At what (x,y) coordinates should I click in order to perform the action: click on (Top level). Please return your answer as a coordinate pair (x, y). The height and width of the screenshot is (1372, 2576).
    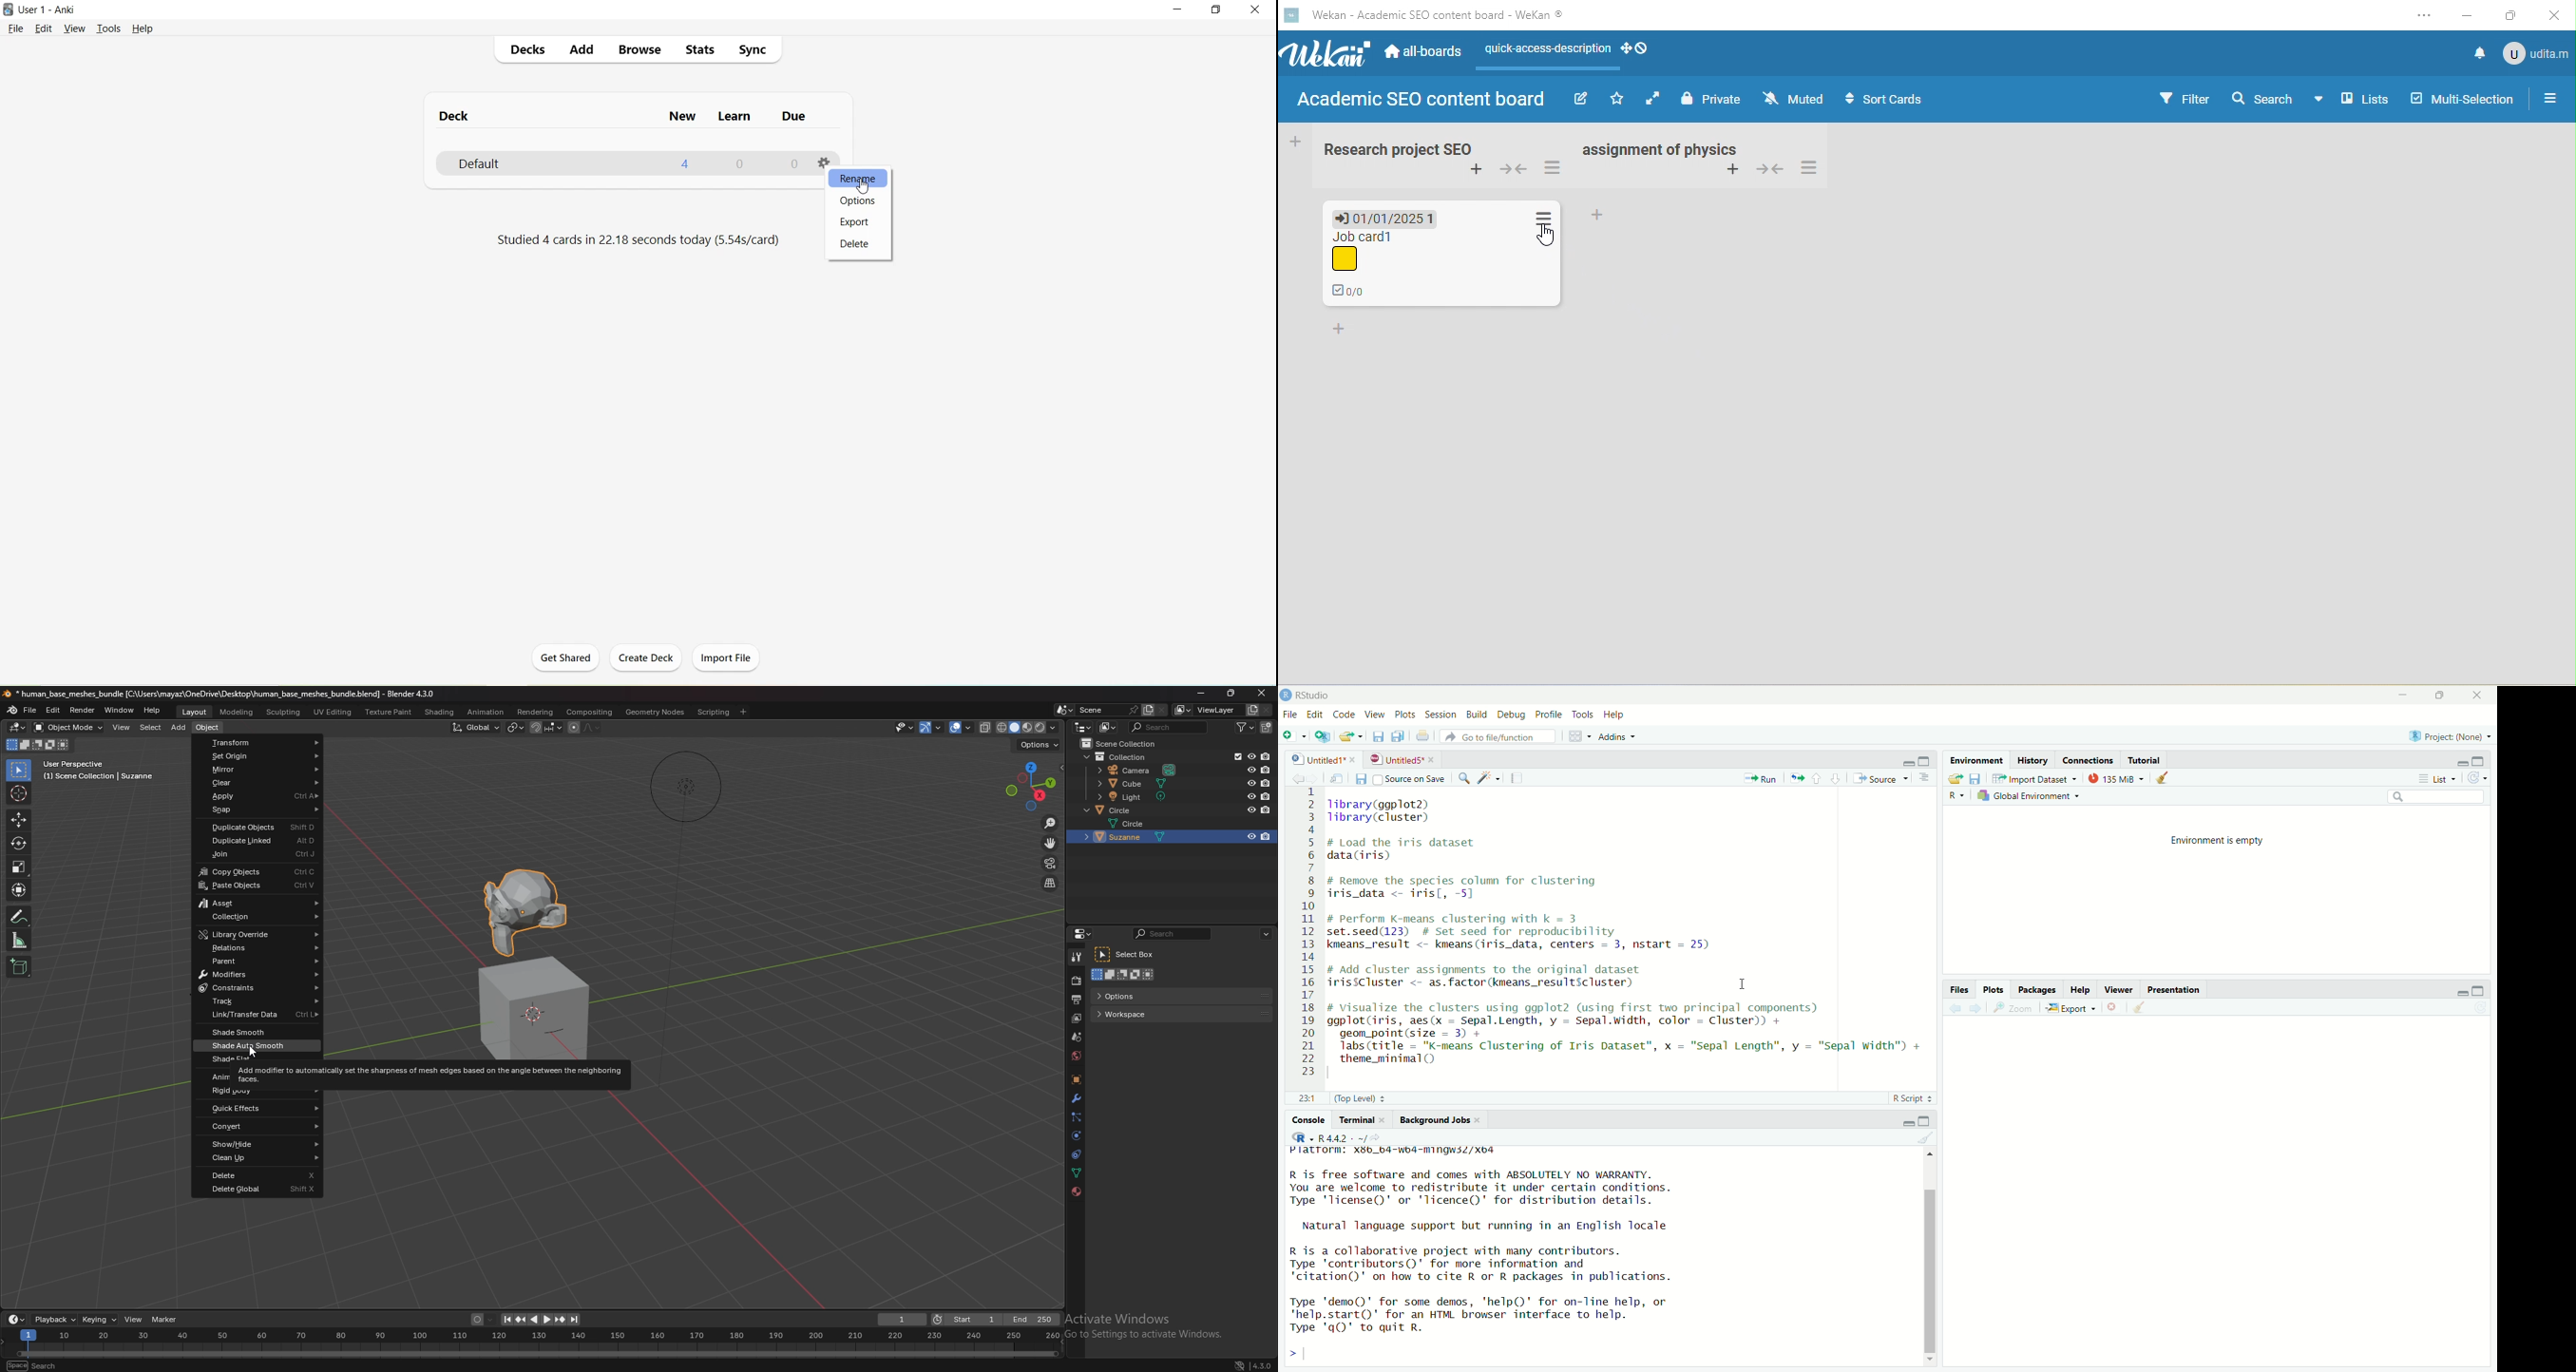
    Looking at the image, I should click on (1360, 1097).